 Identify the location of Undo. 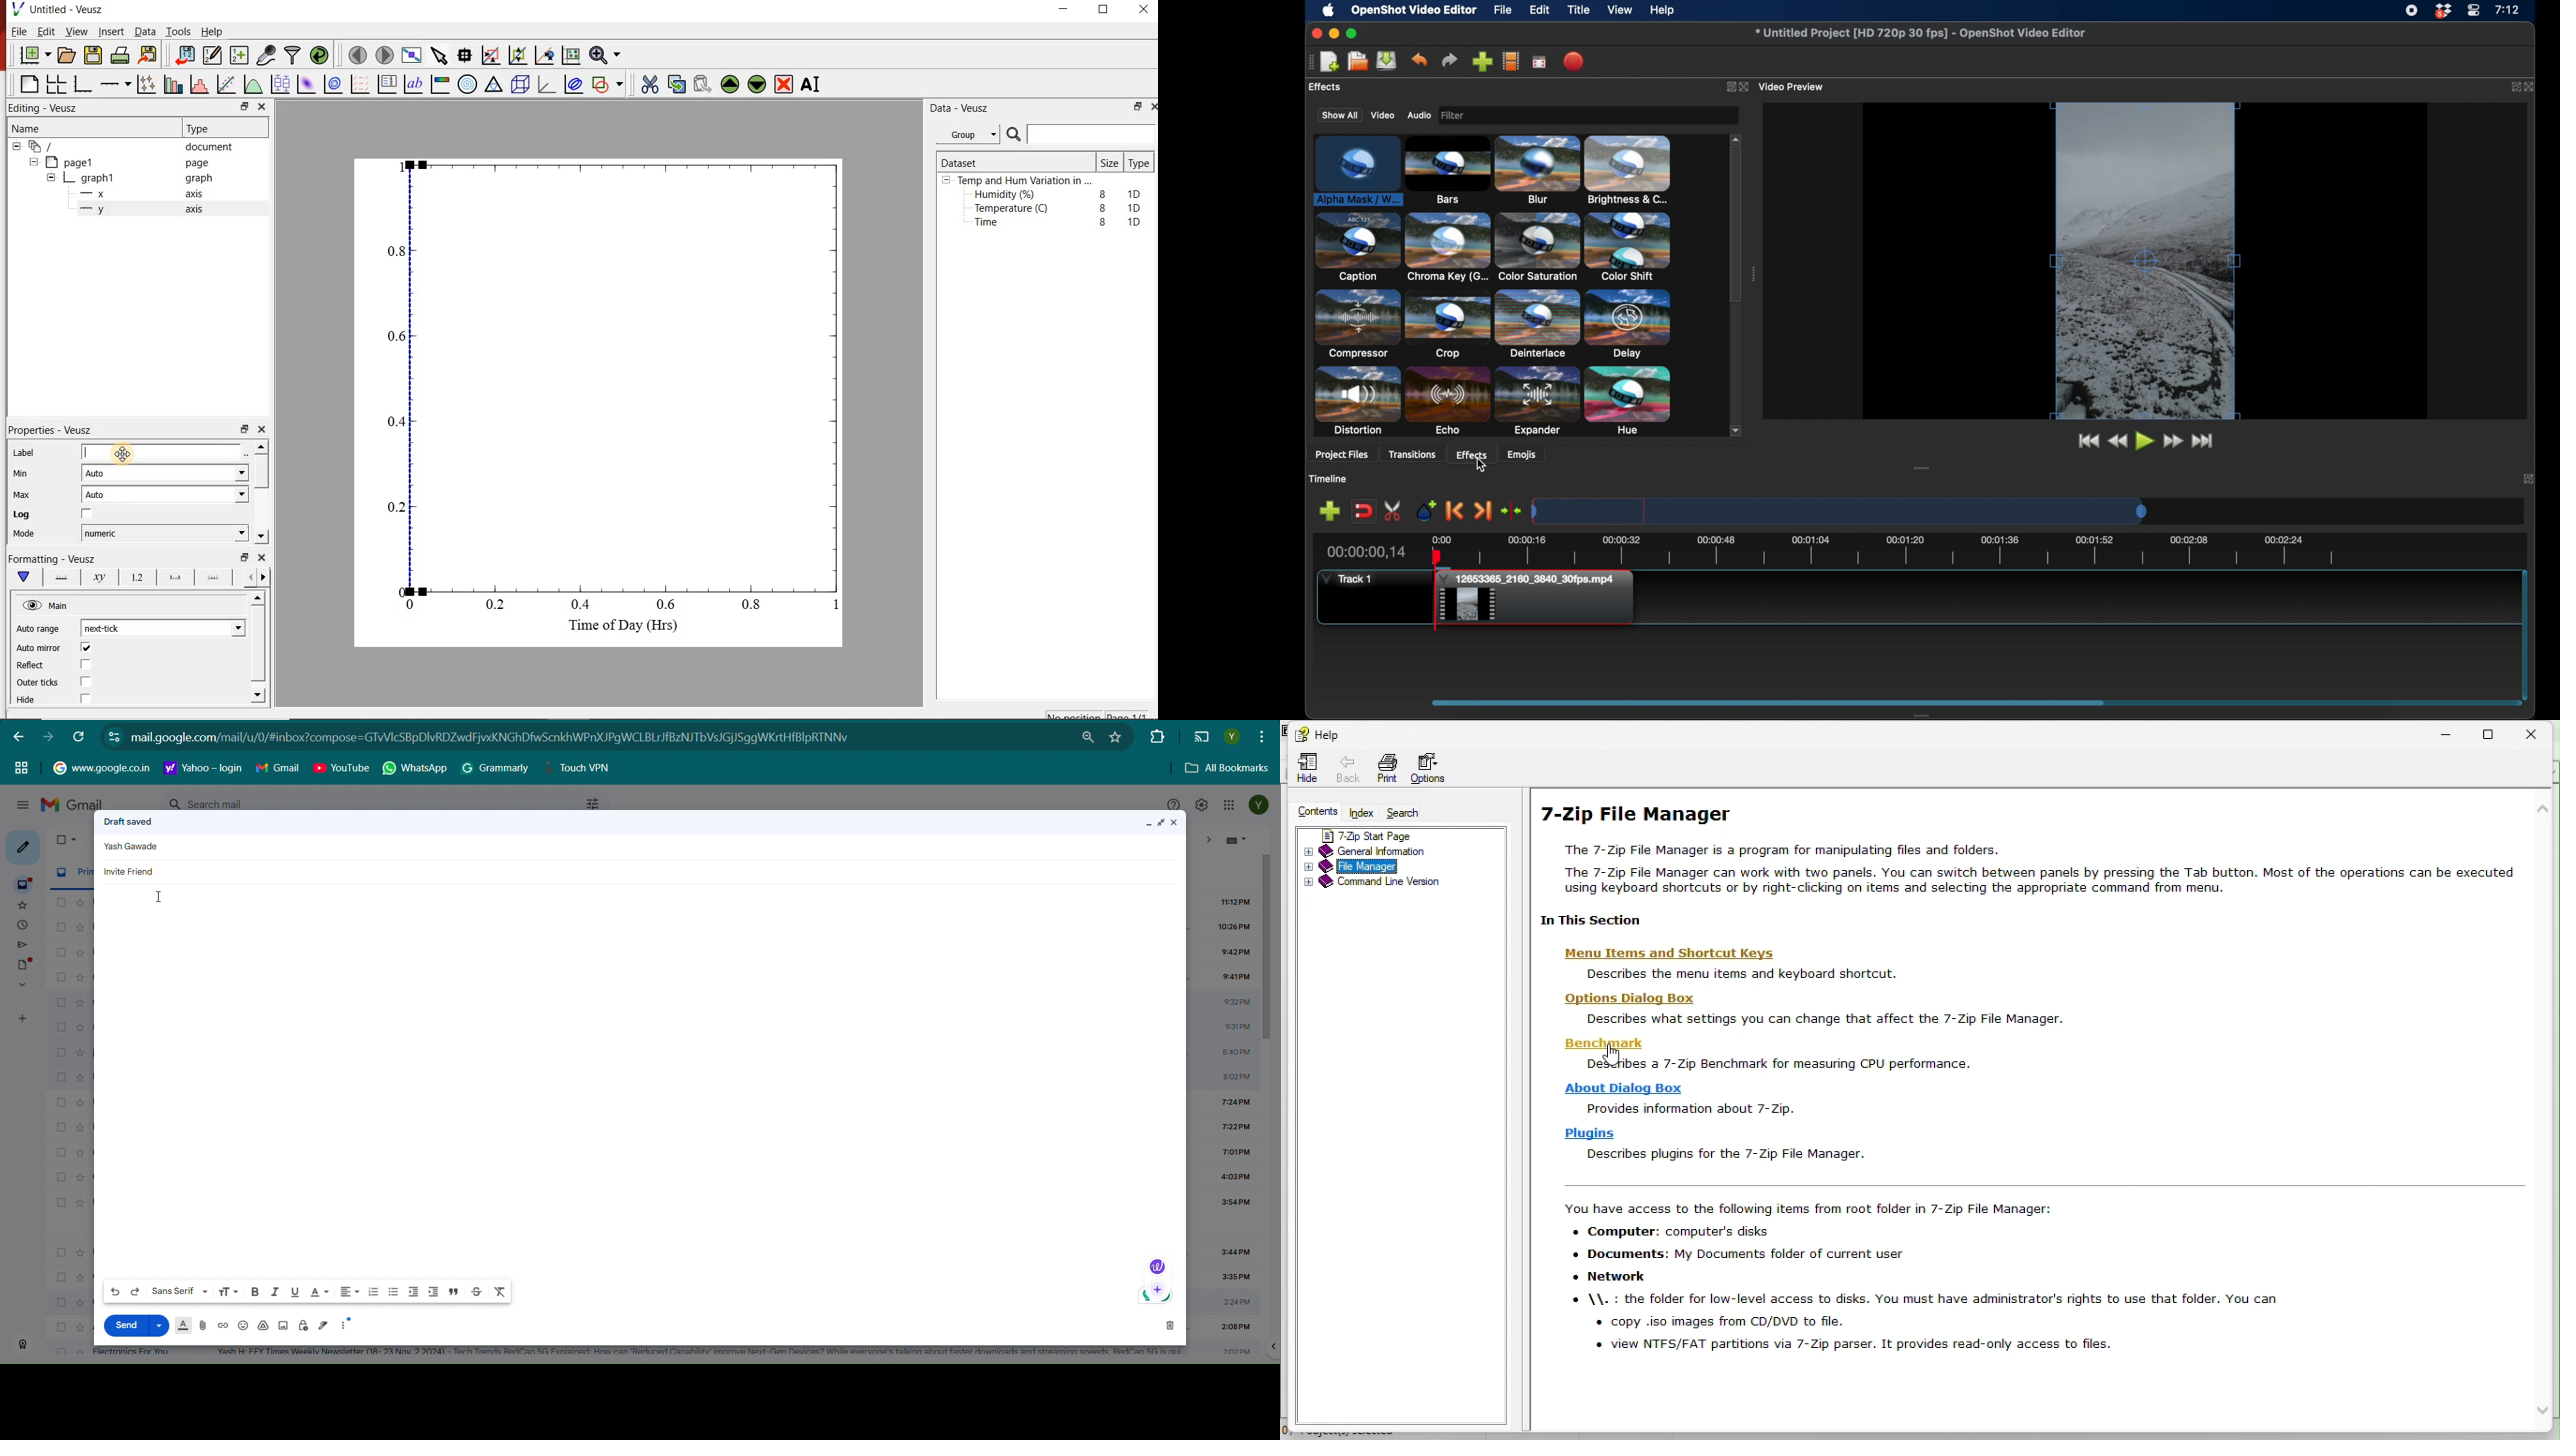
(115, 1292).